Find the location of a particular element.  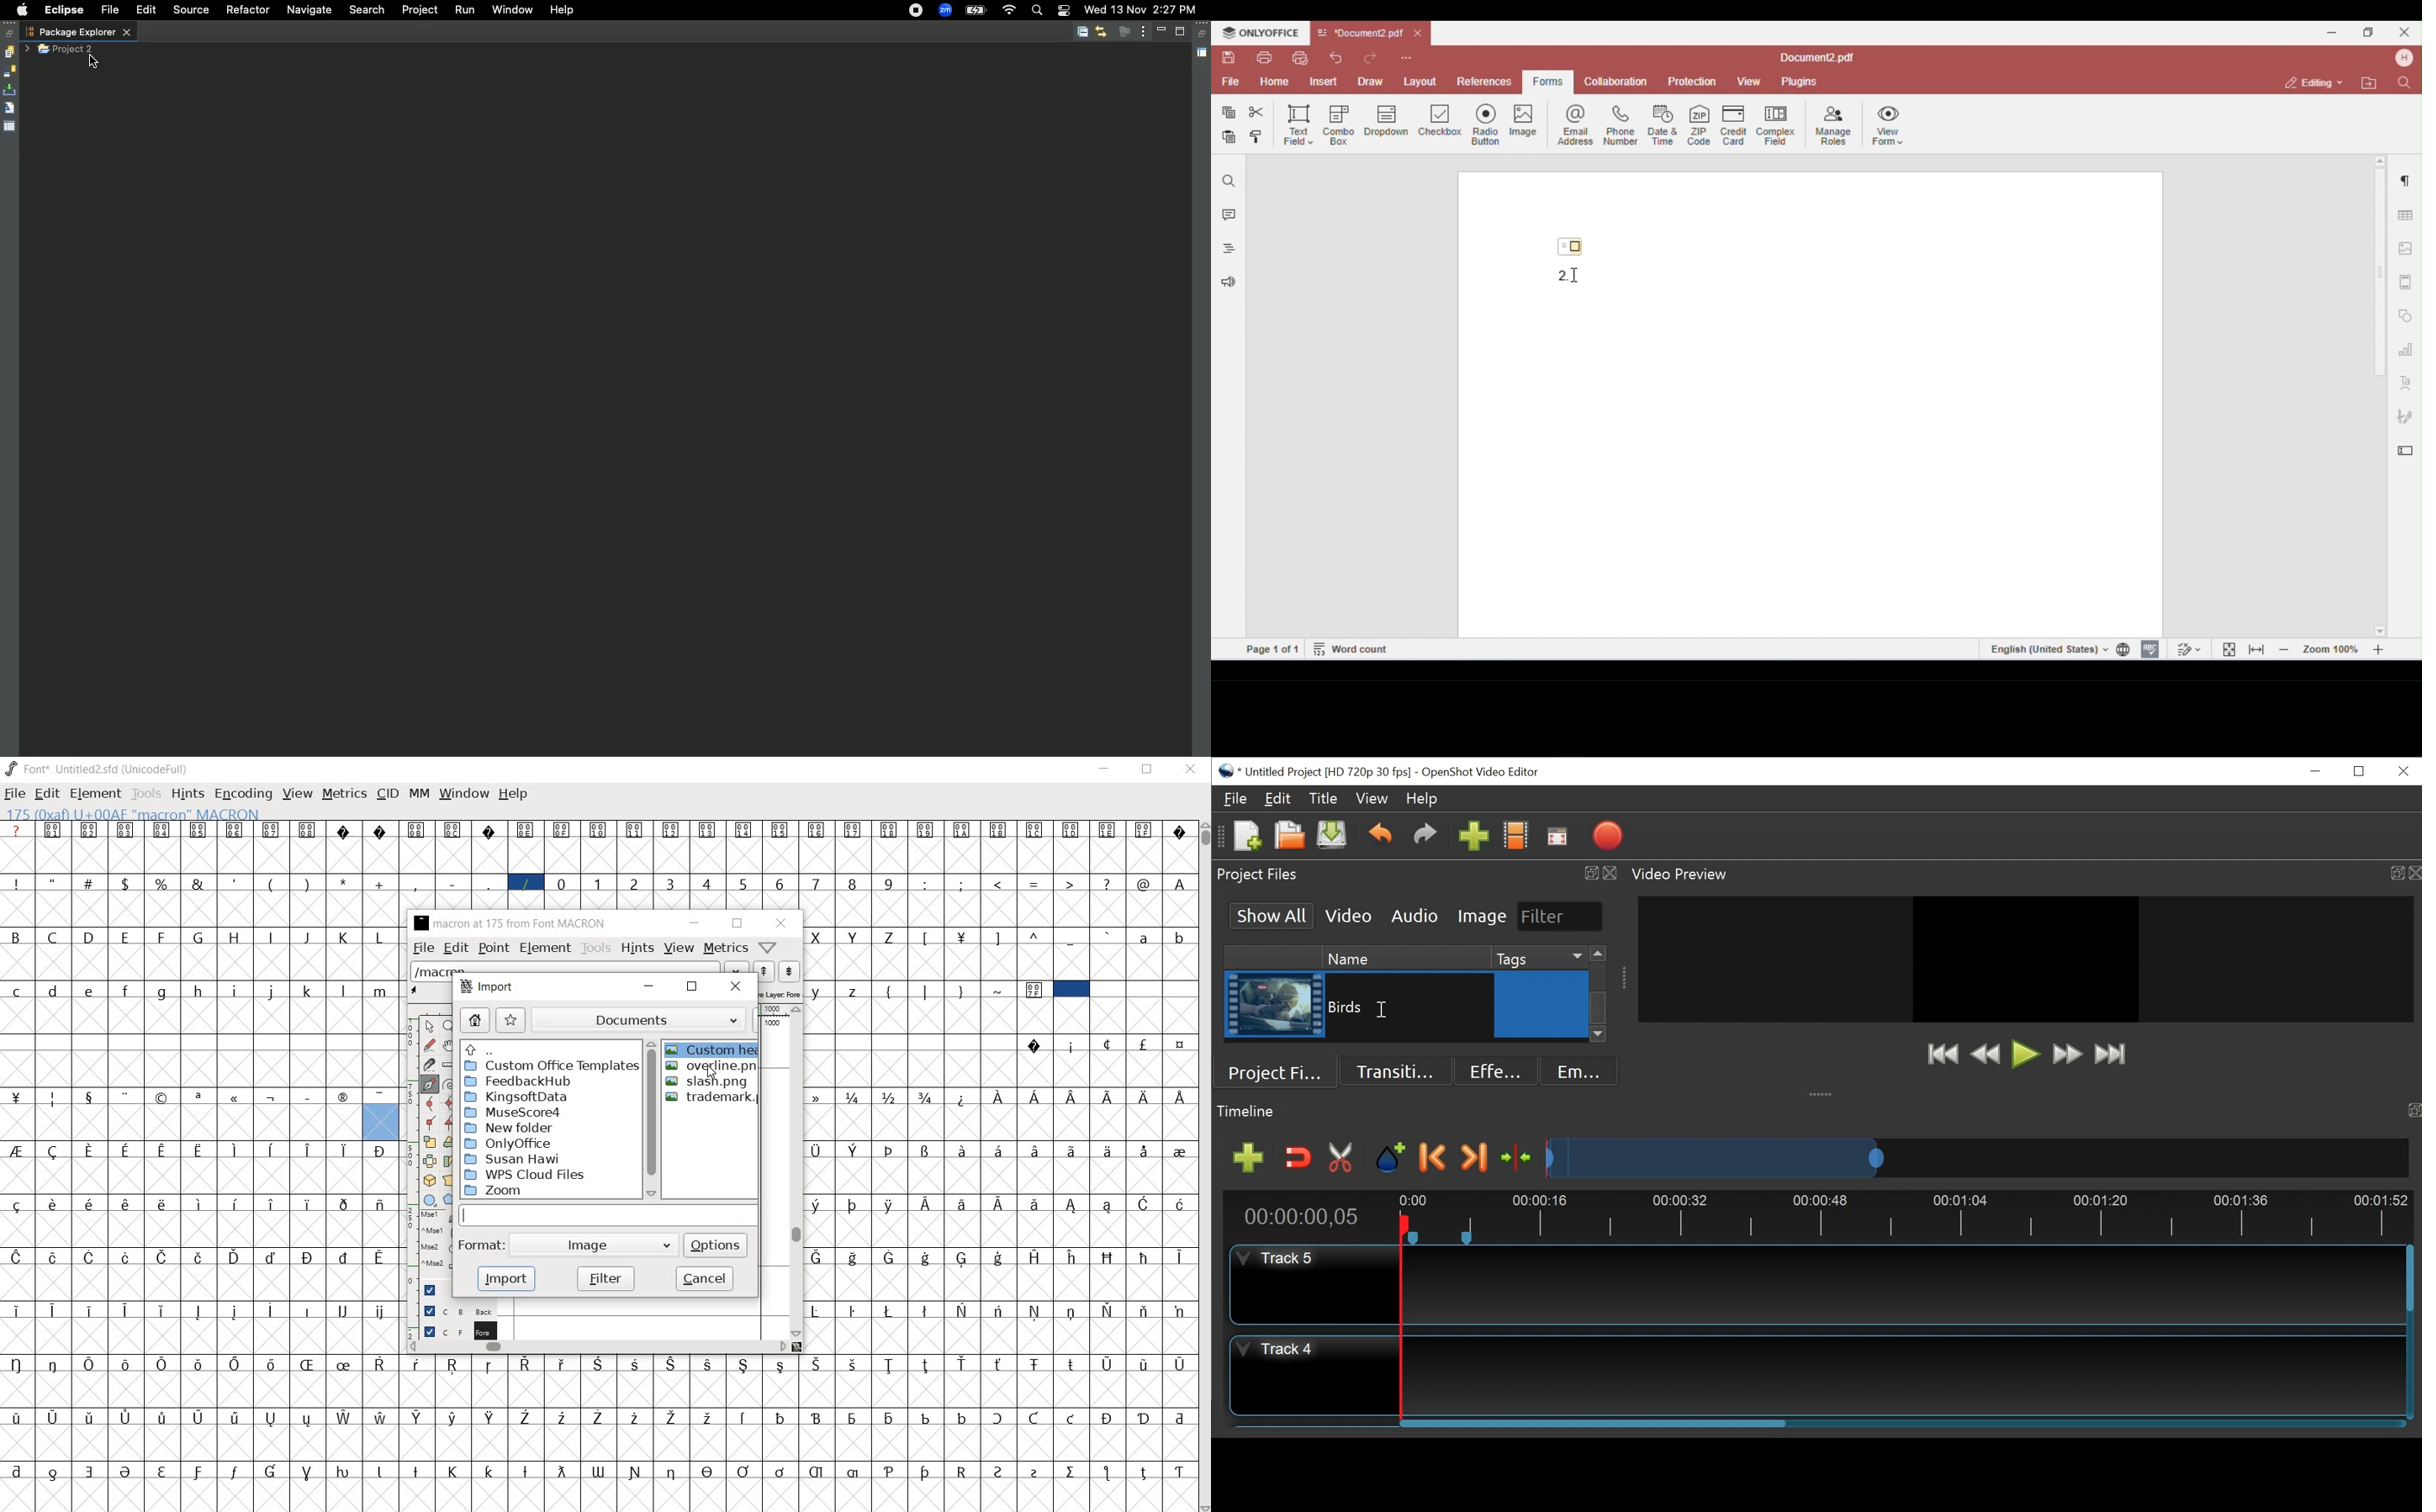

Symbol is located at coordinates (18, 1310).